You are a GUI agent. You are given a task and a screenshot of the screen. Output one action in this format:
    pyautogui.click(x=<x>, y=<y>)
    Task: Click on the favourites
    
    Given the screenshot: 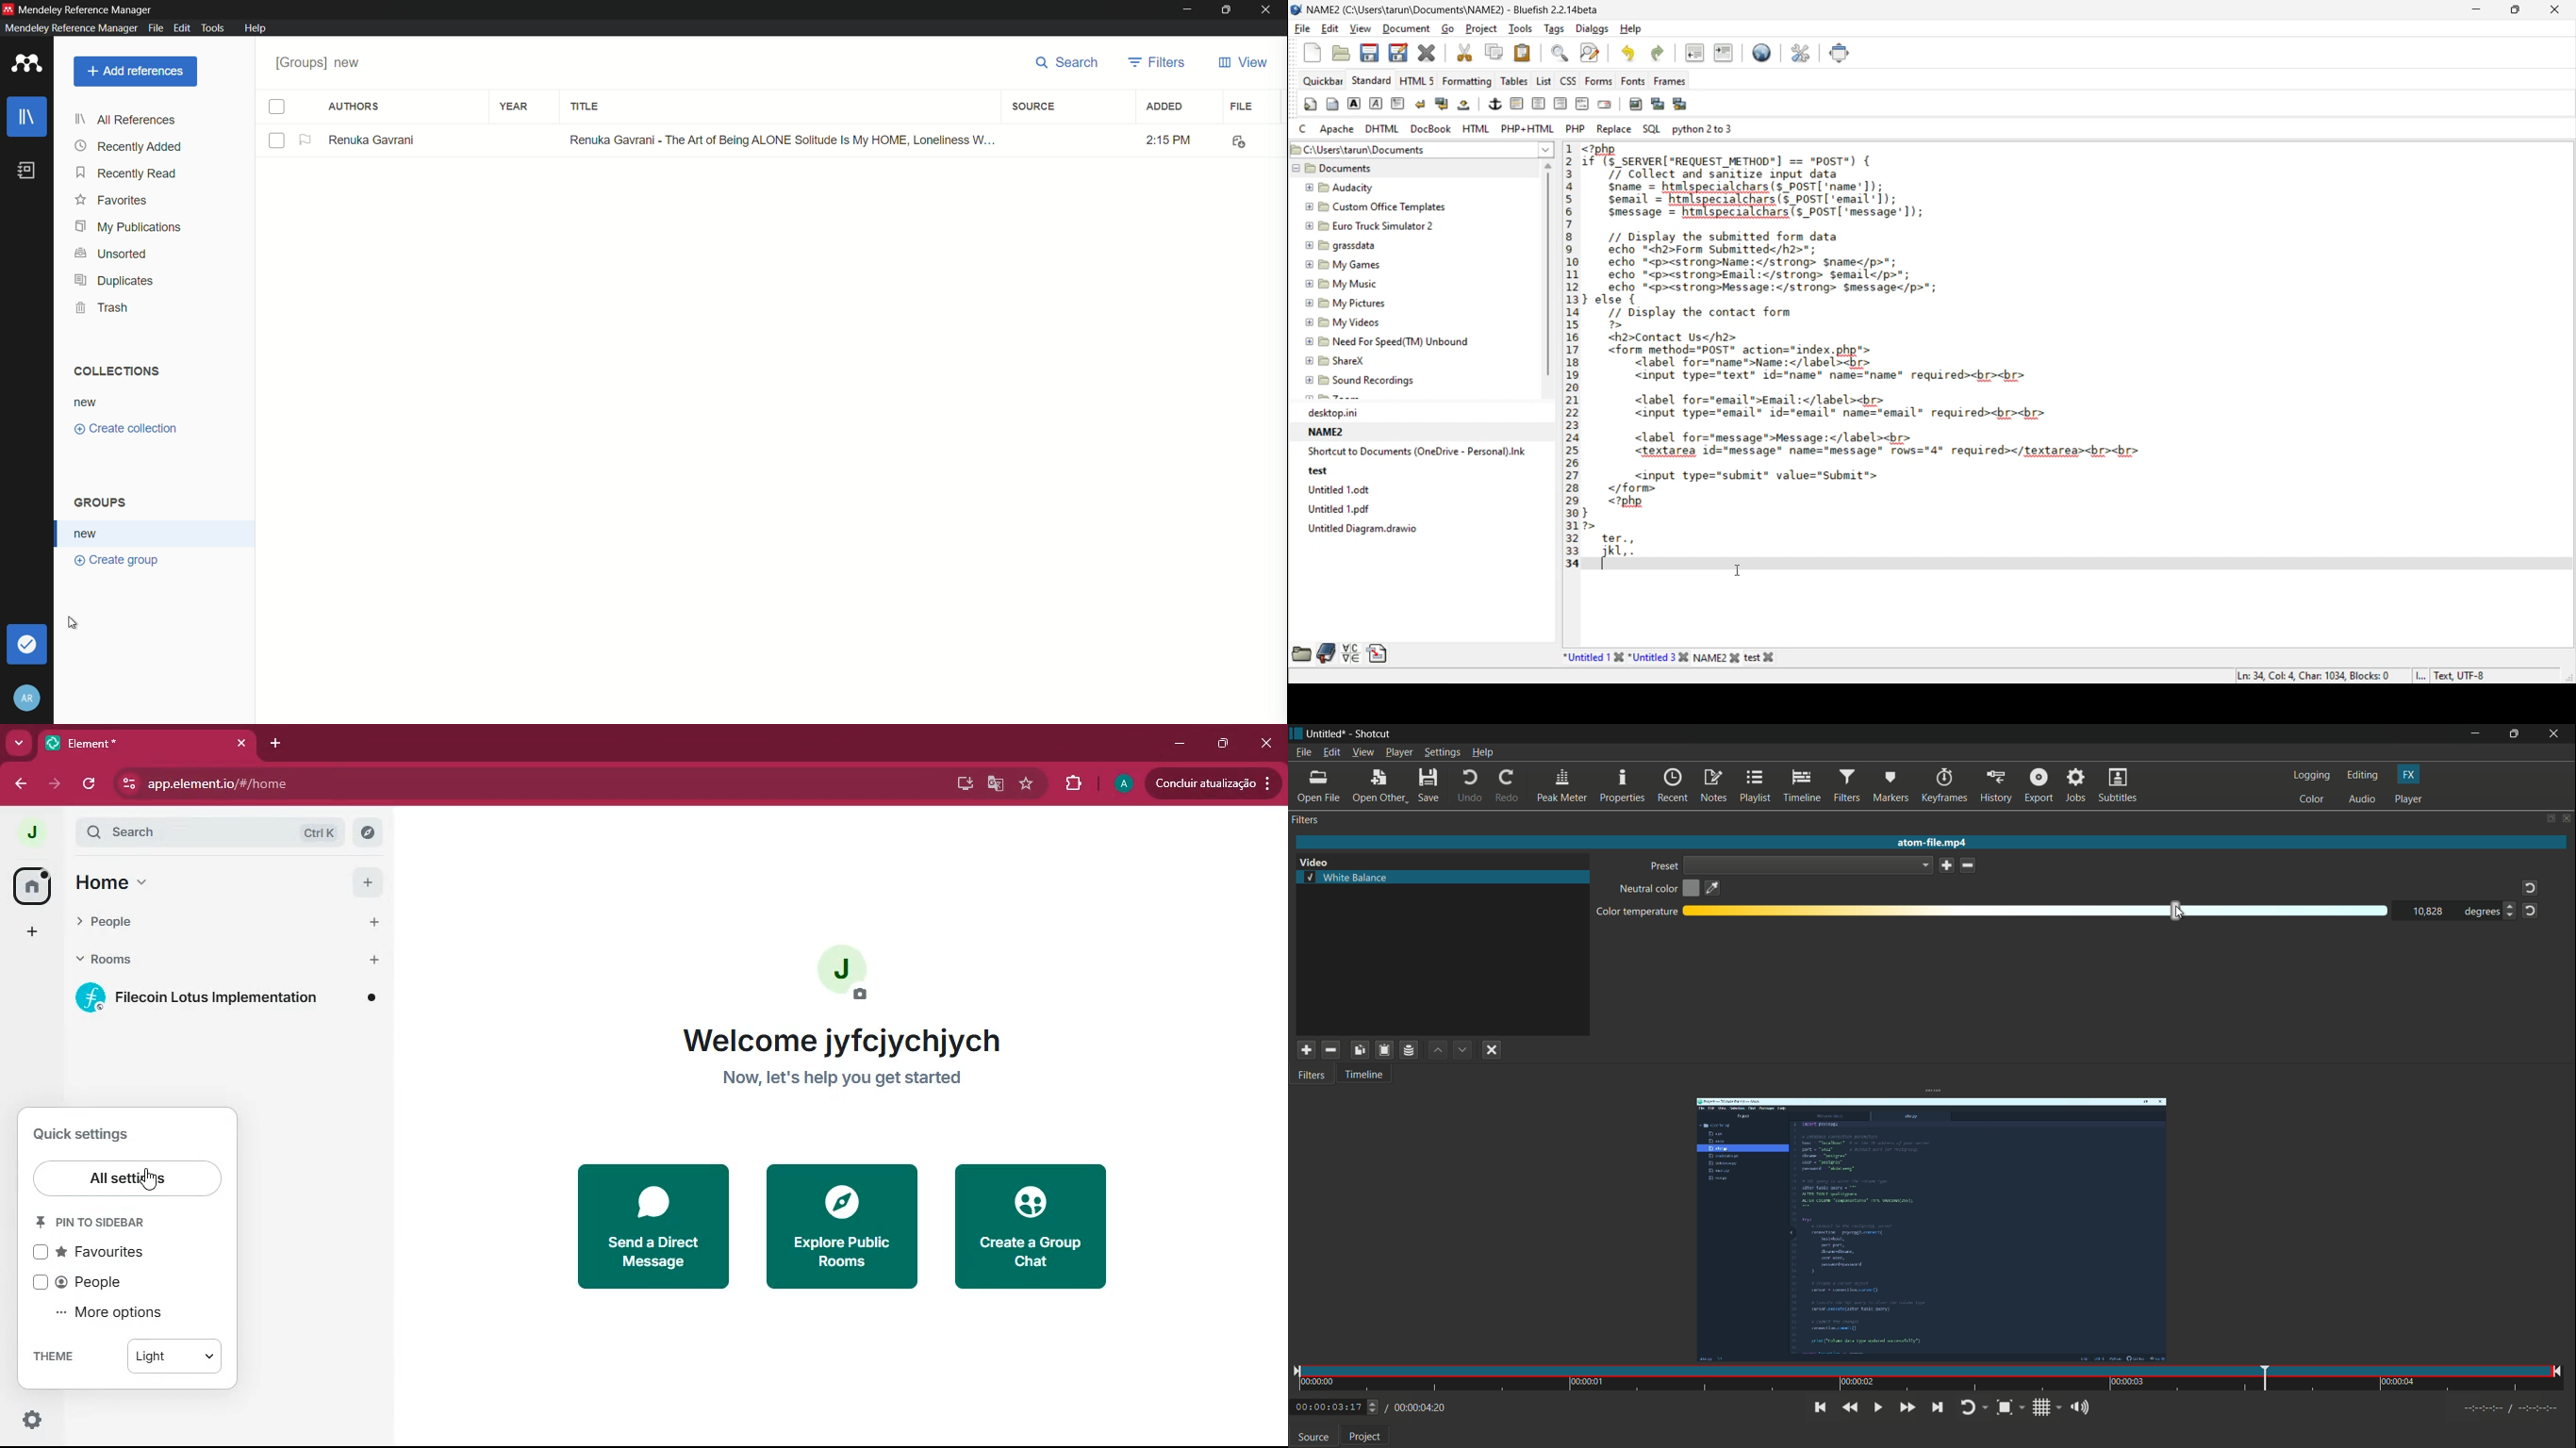 What is the action you would take?
    pyautogui.click(x=95, y=1254)
    